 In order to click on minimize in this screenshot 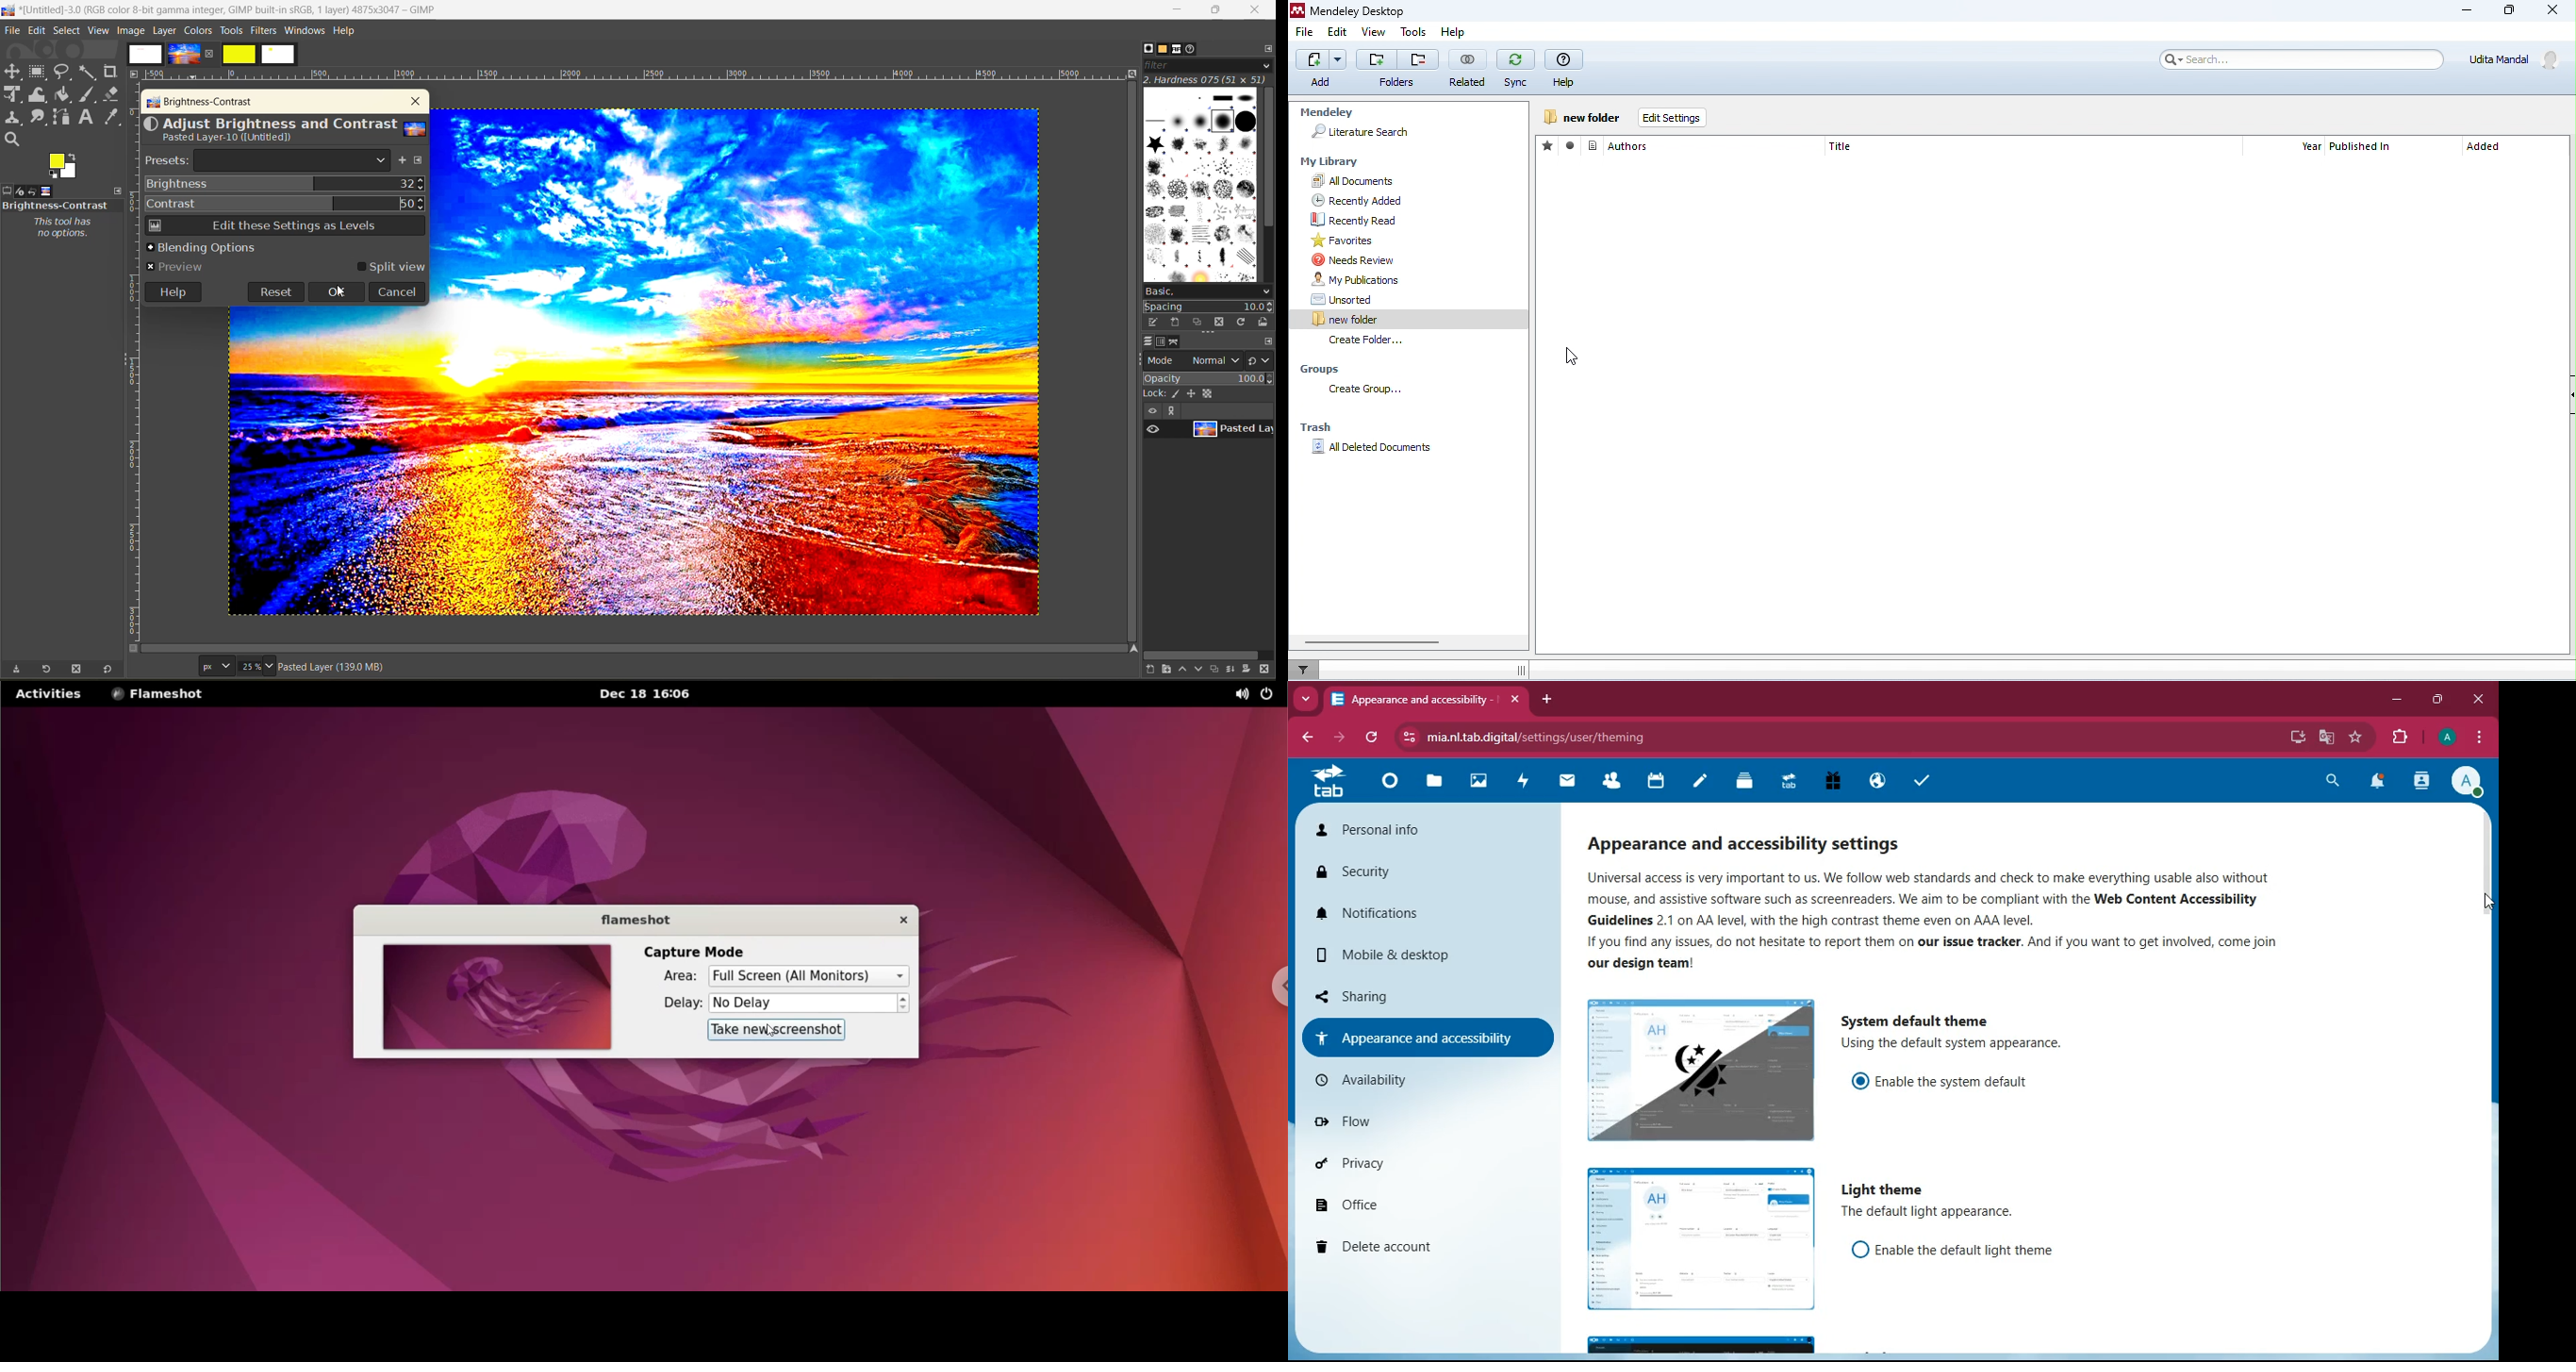, I will do `click(1176, 10)`.